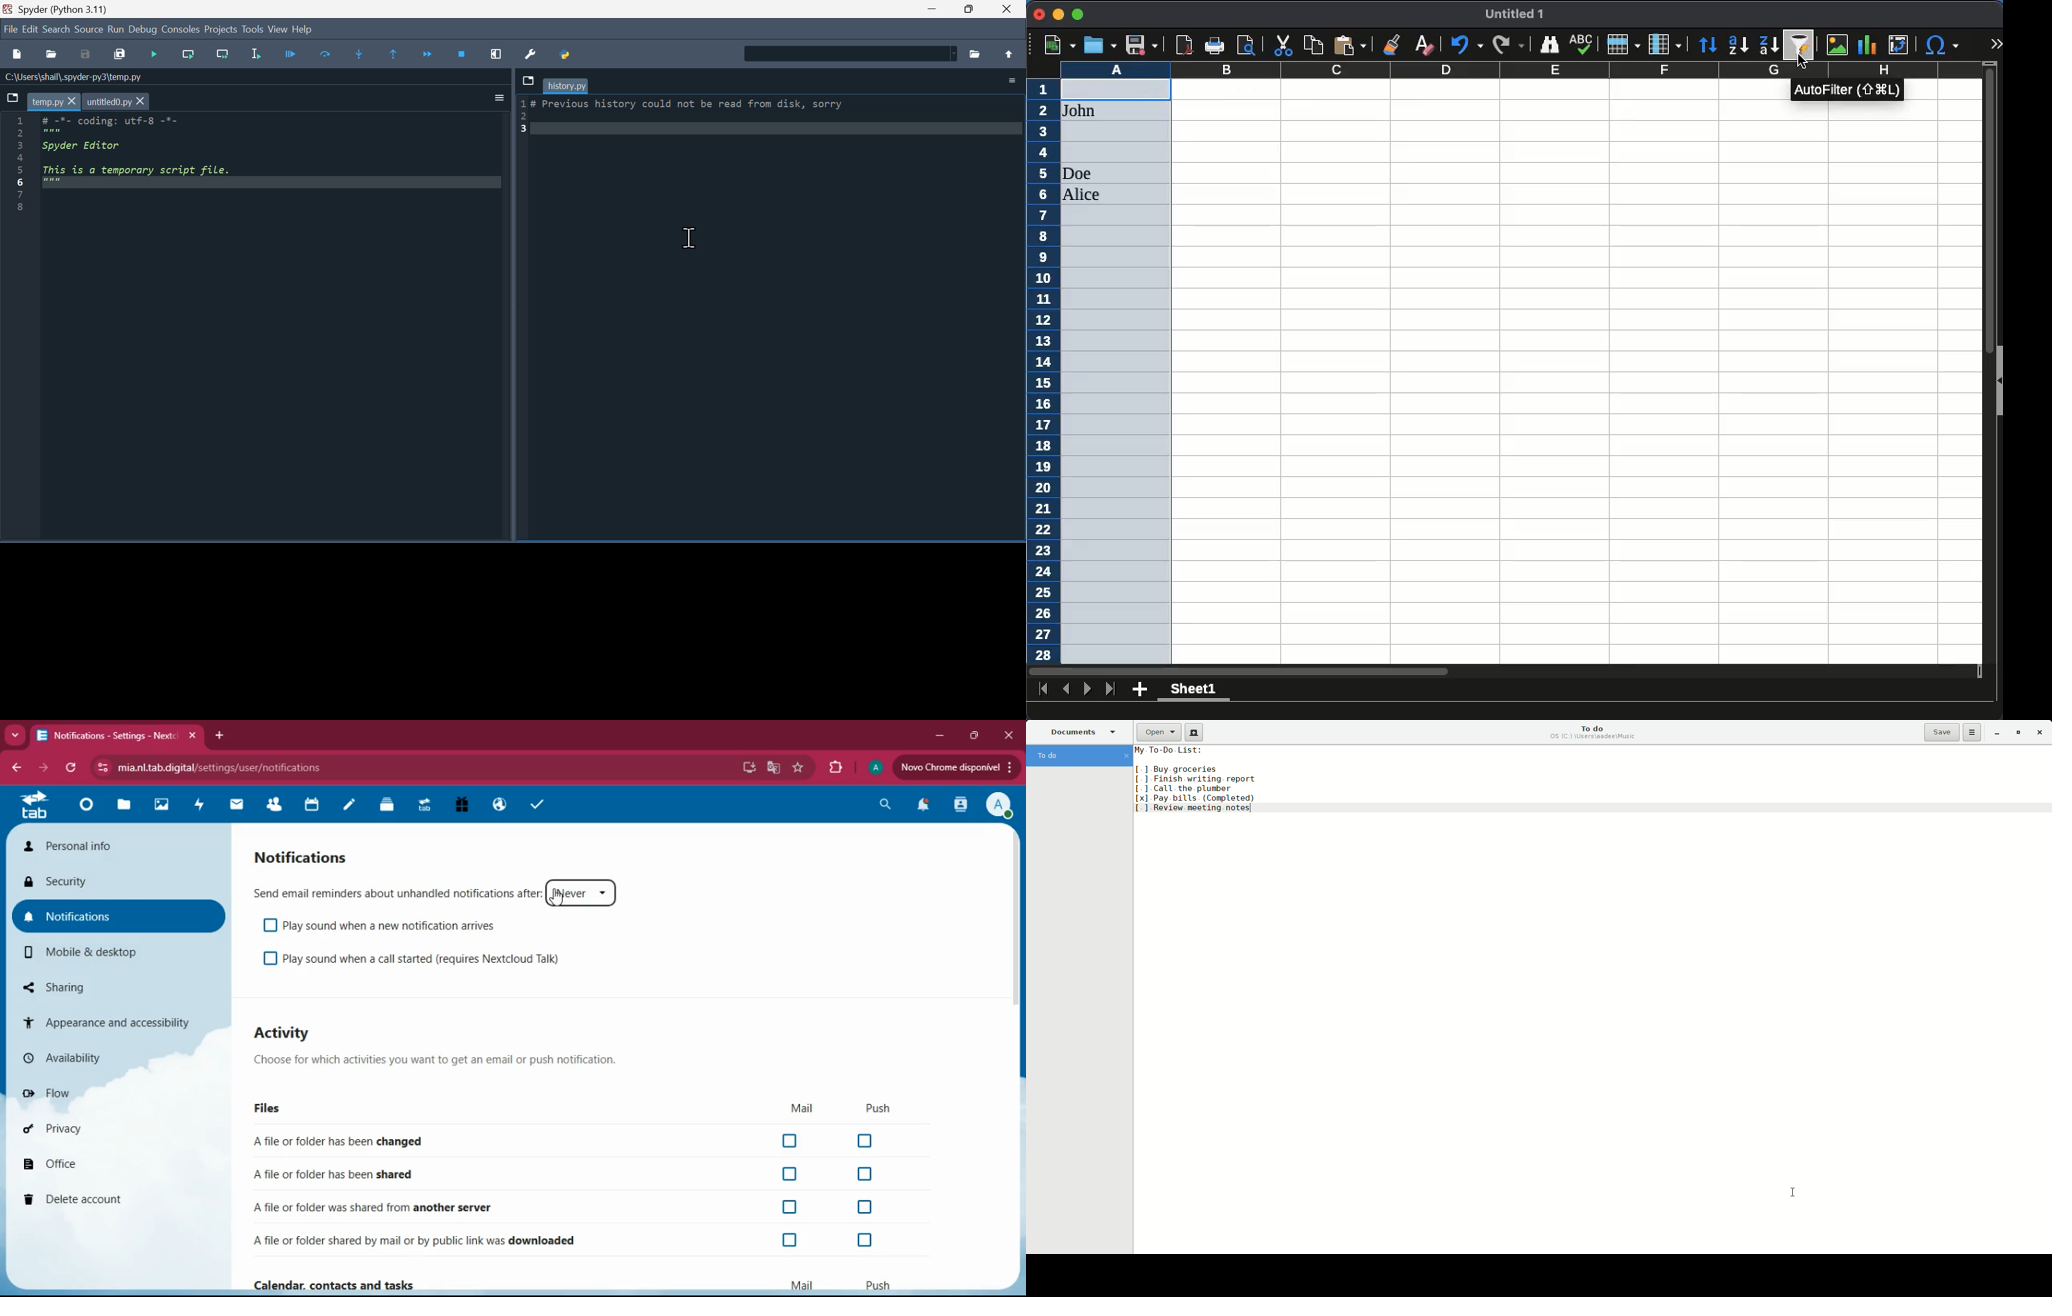 Image resolution: width=2072 pixels, height=1316 pixels. I want to click on calendar, so click(313, 806).